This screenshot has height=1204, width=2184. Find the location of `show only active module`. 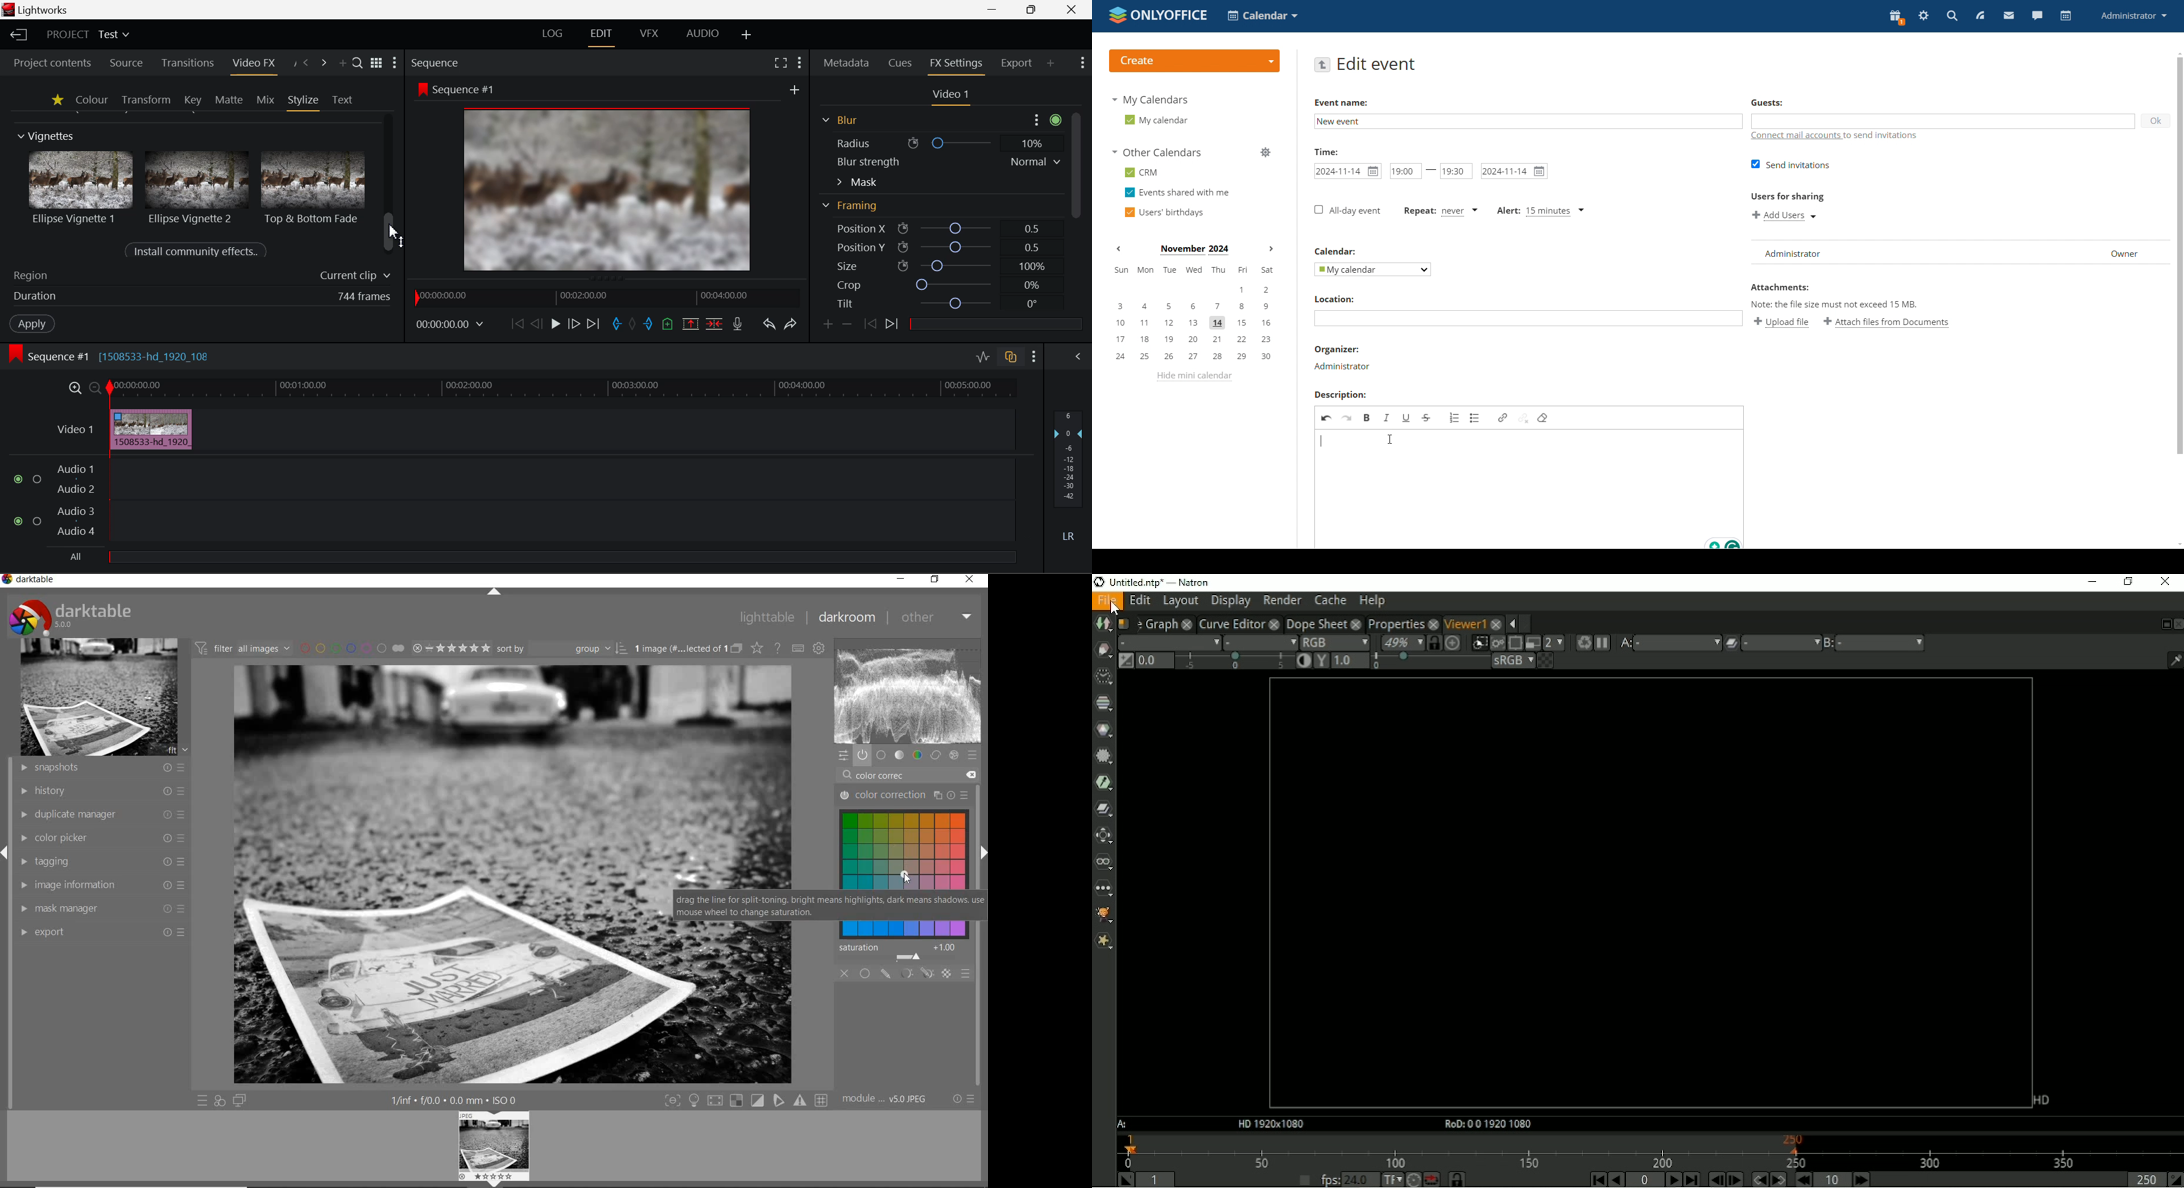

show only active module is located at coordinates (863, 756).